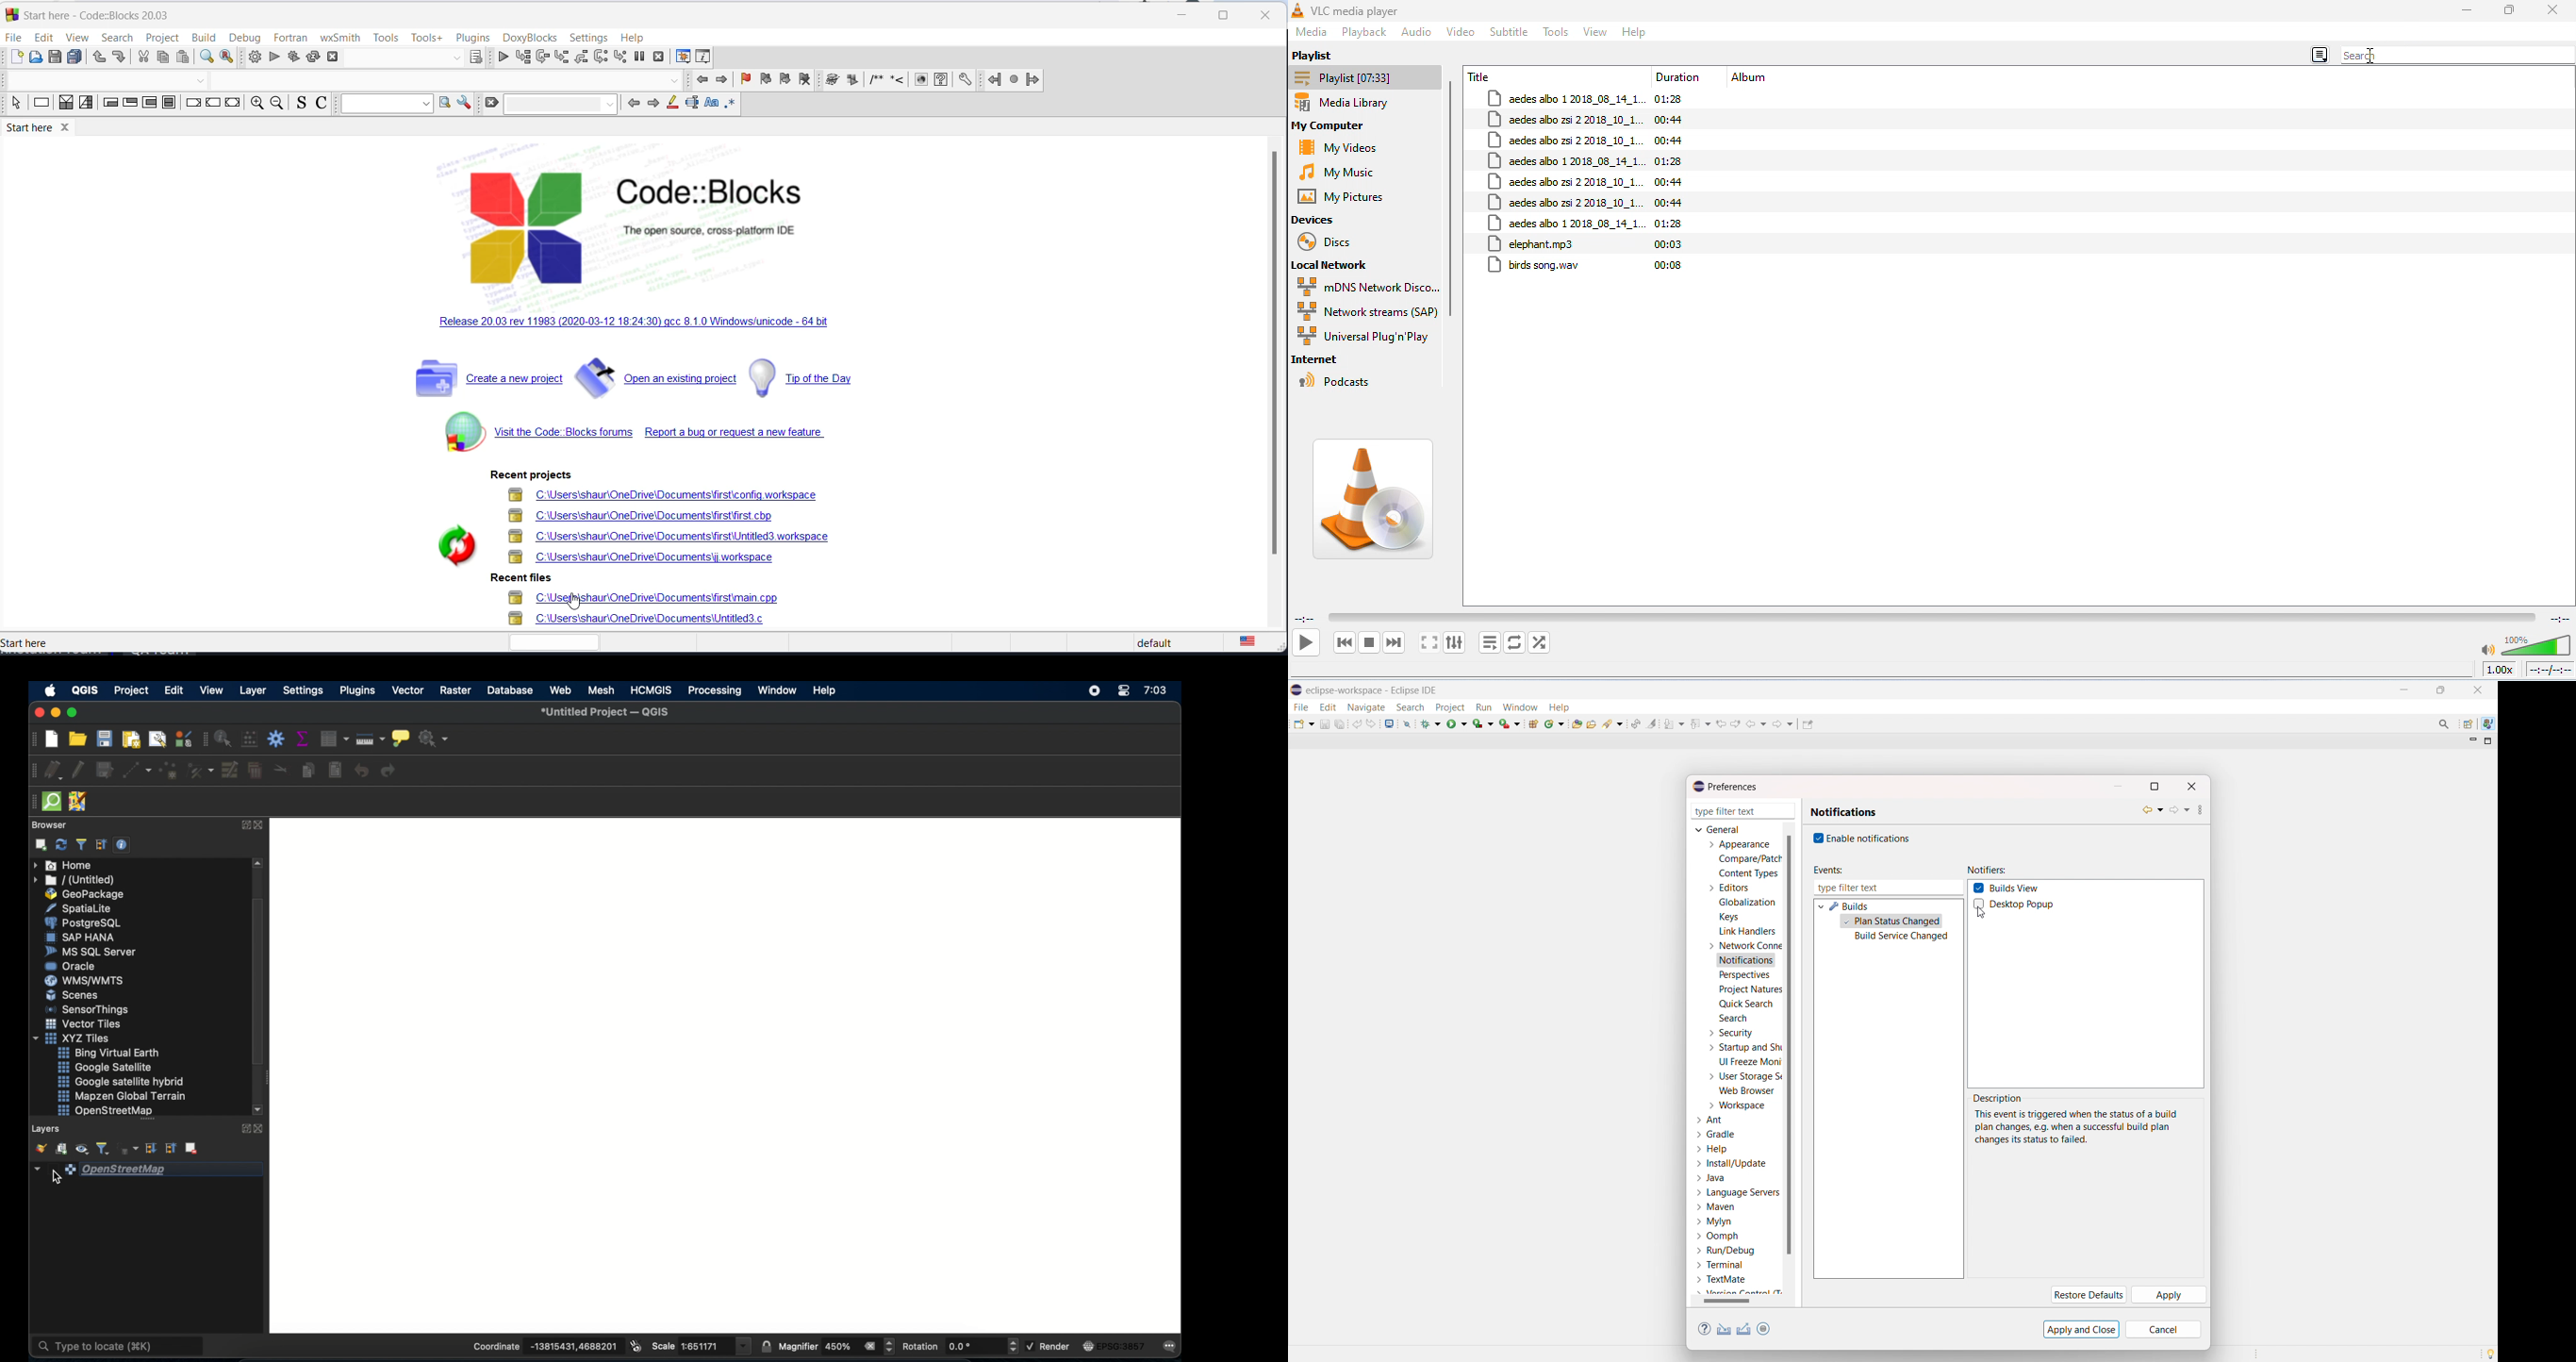 The height and width of the screenshot is (1372, 2576). Describe the element at coordinates (79, 801) in the screenshot. I see `JOSM remote` at that location.